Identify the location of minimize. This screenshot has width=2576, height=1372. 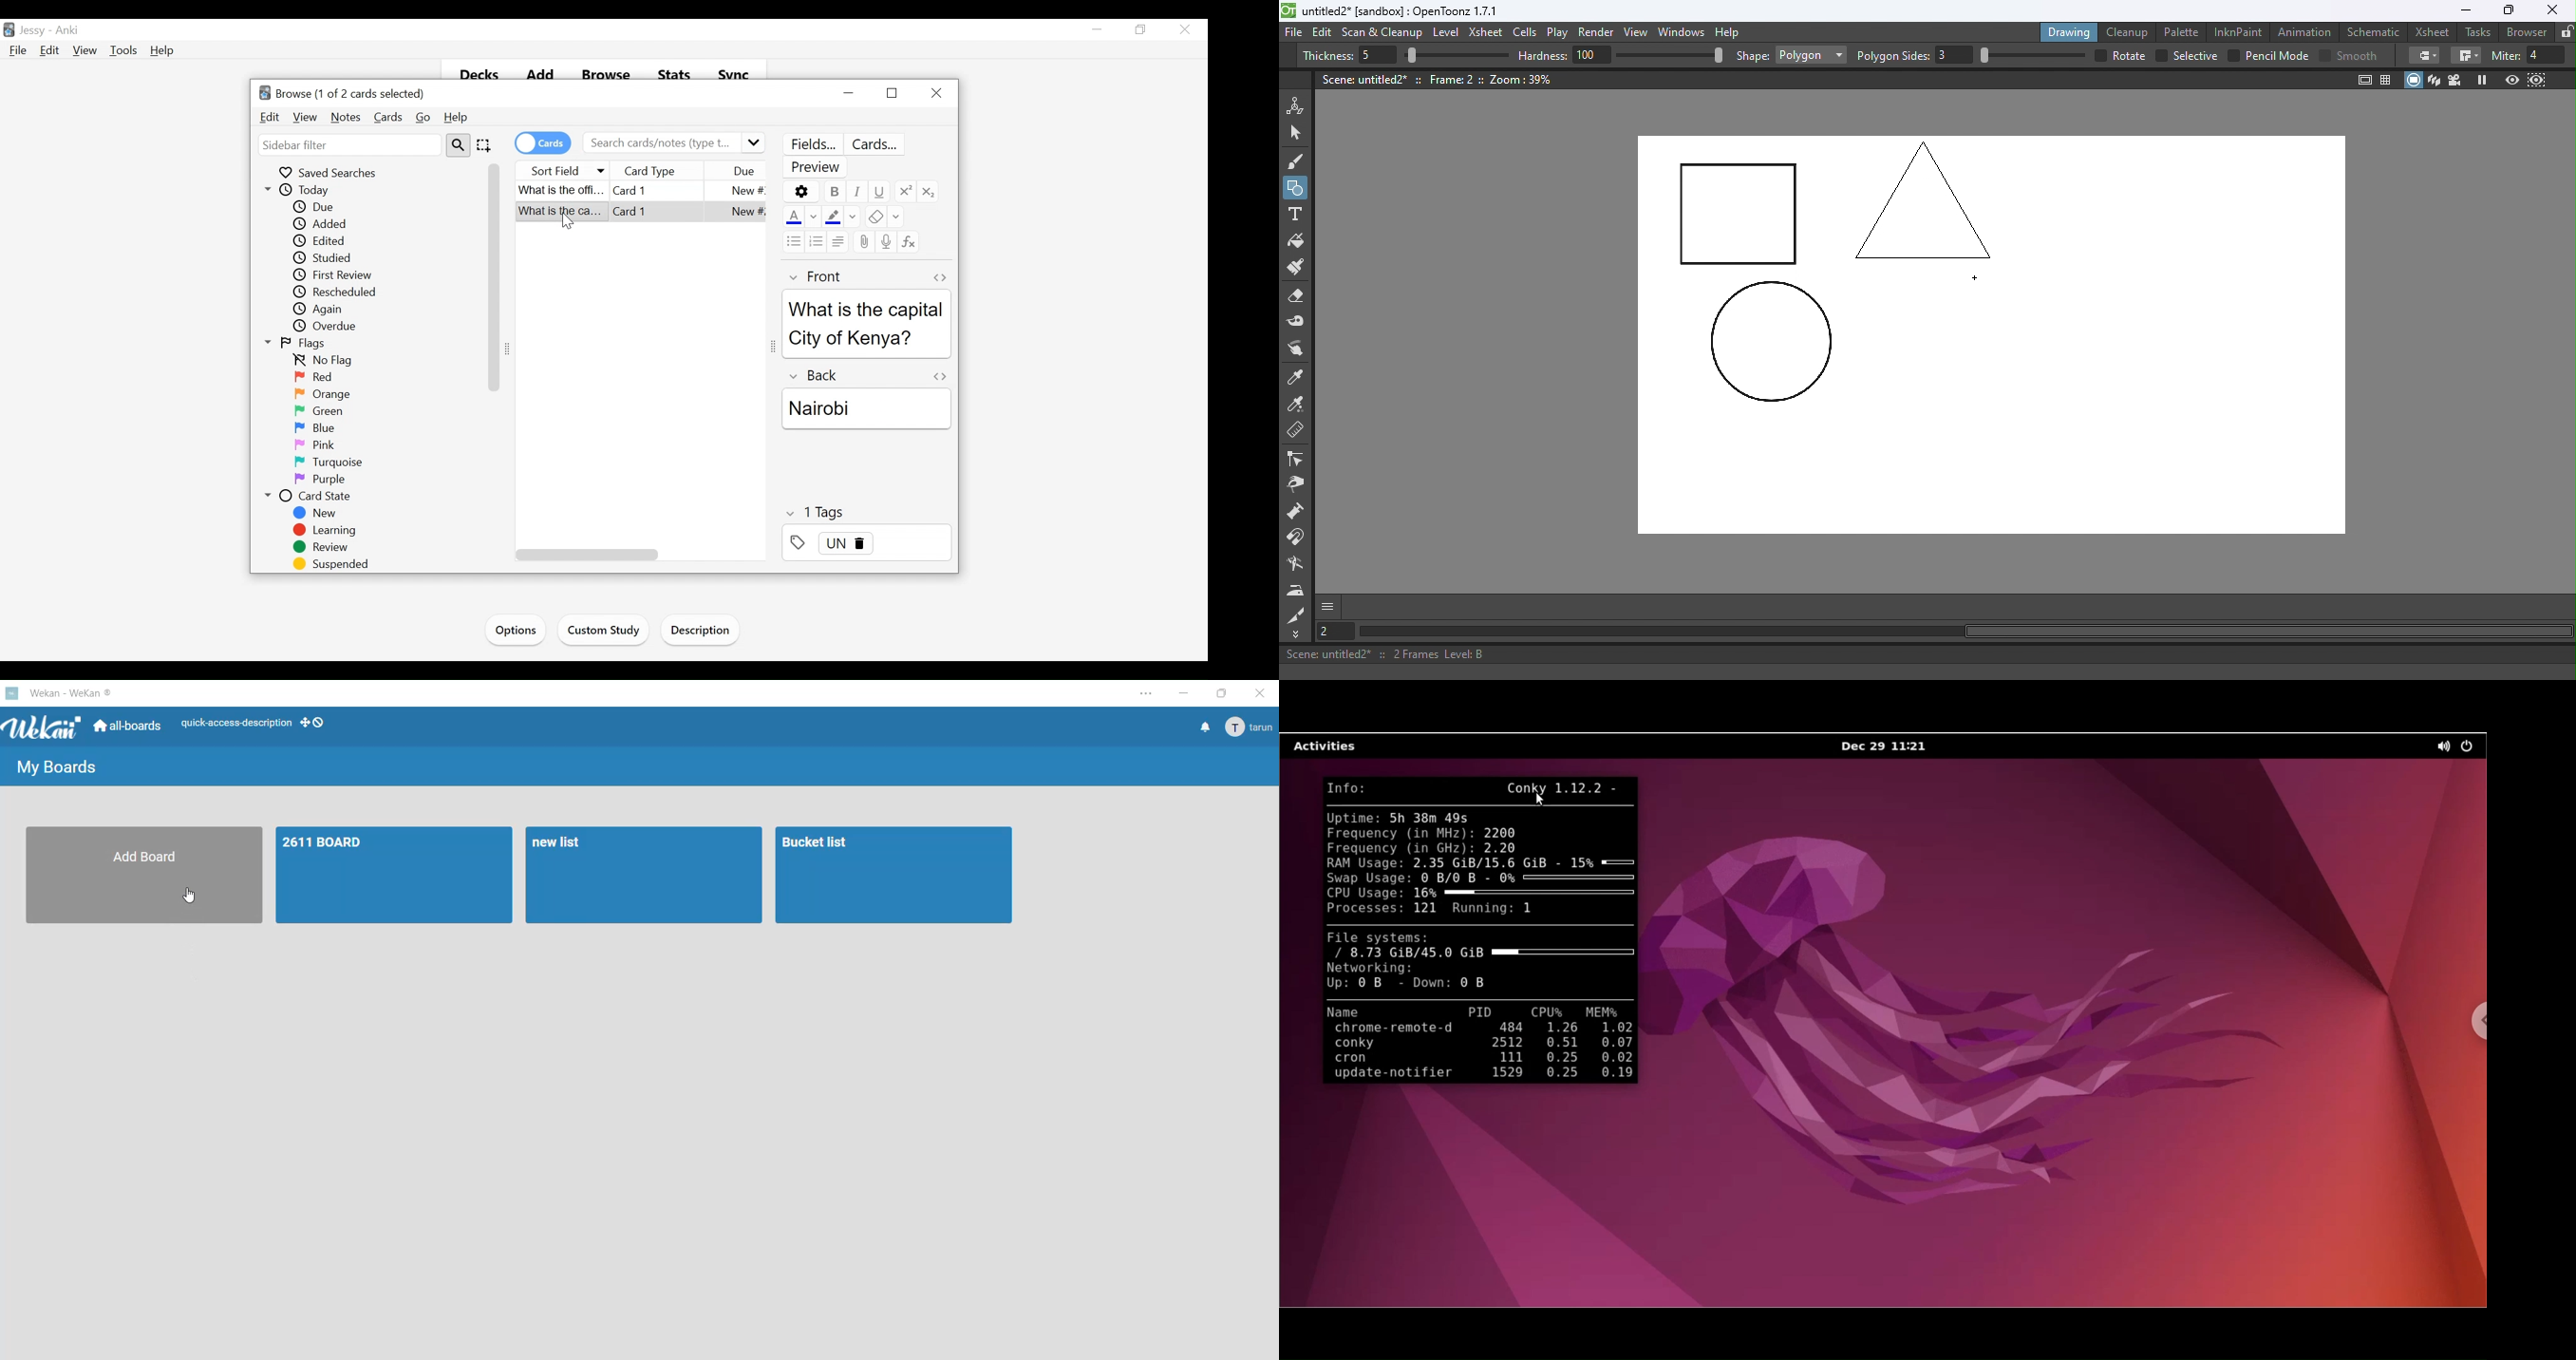
(1100, 30).